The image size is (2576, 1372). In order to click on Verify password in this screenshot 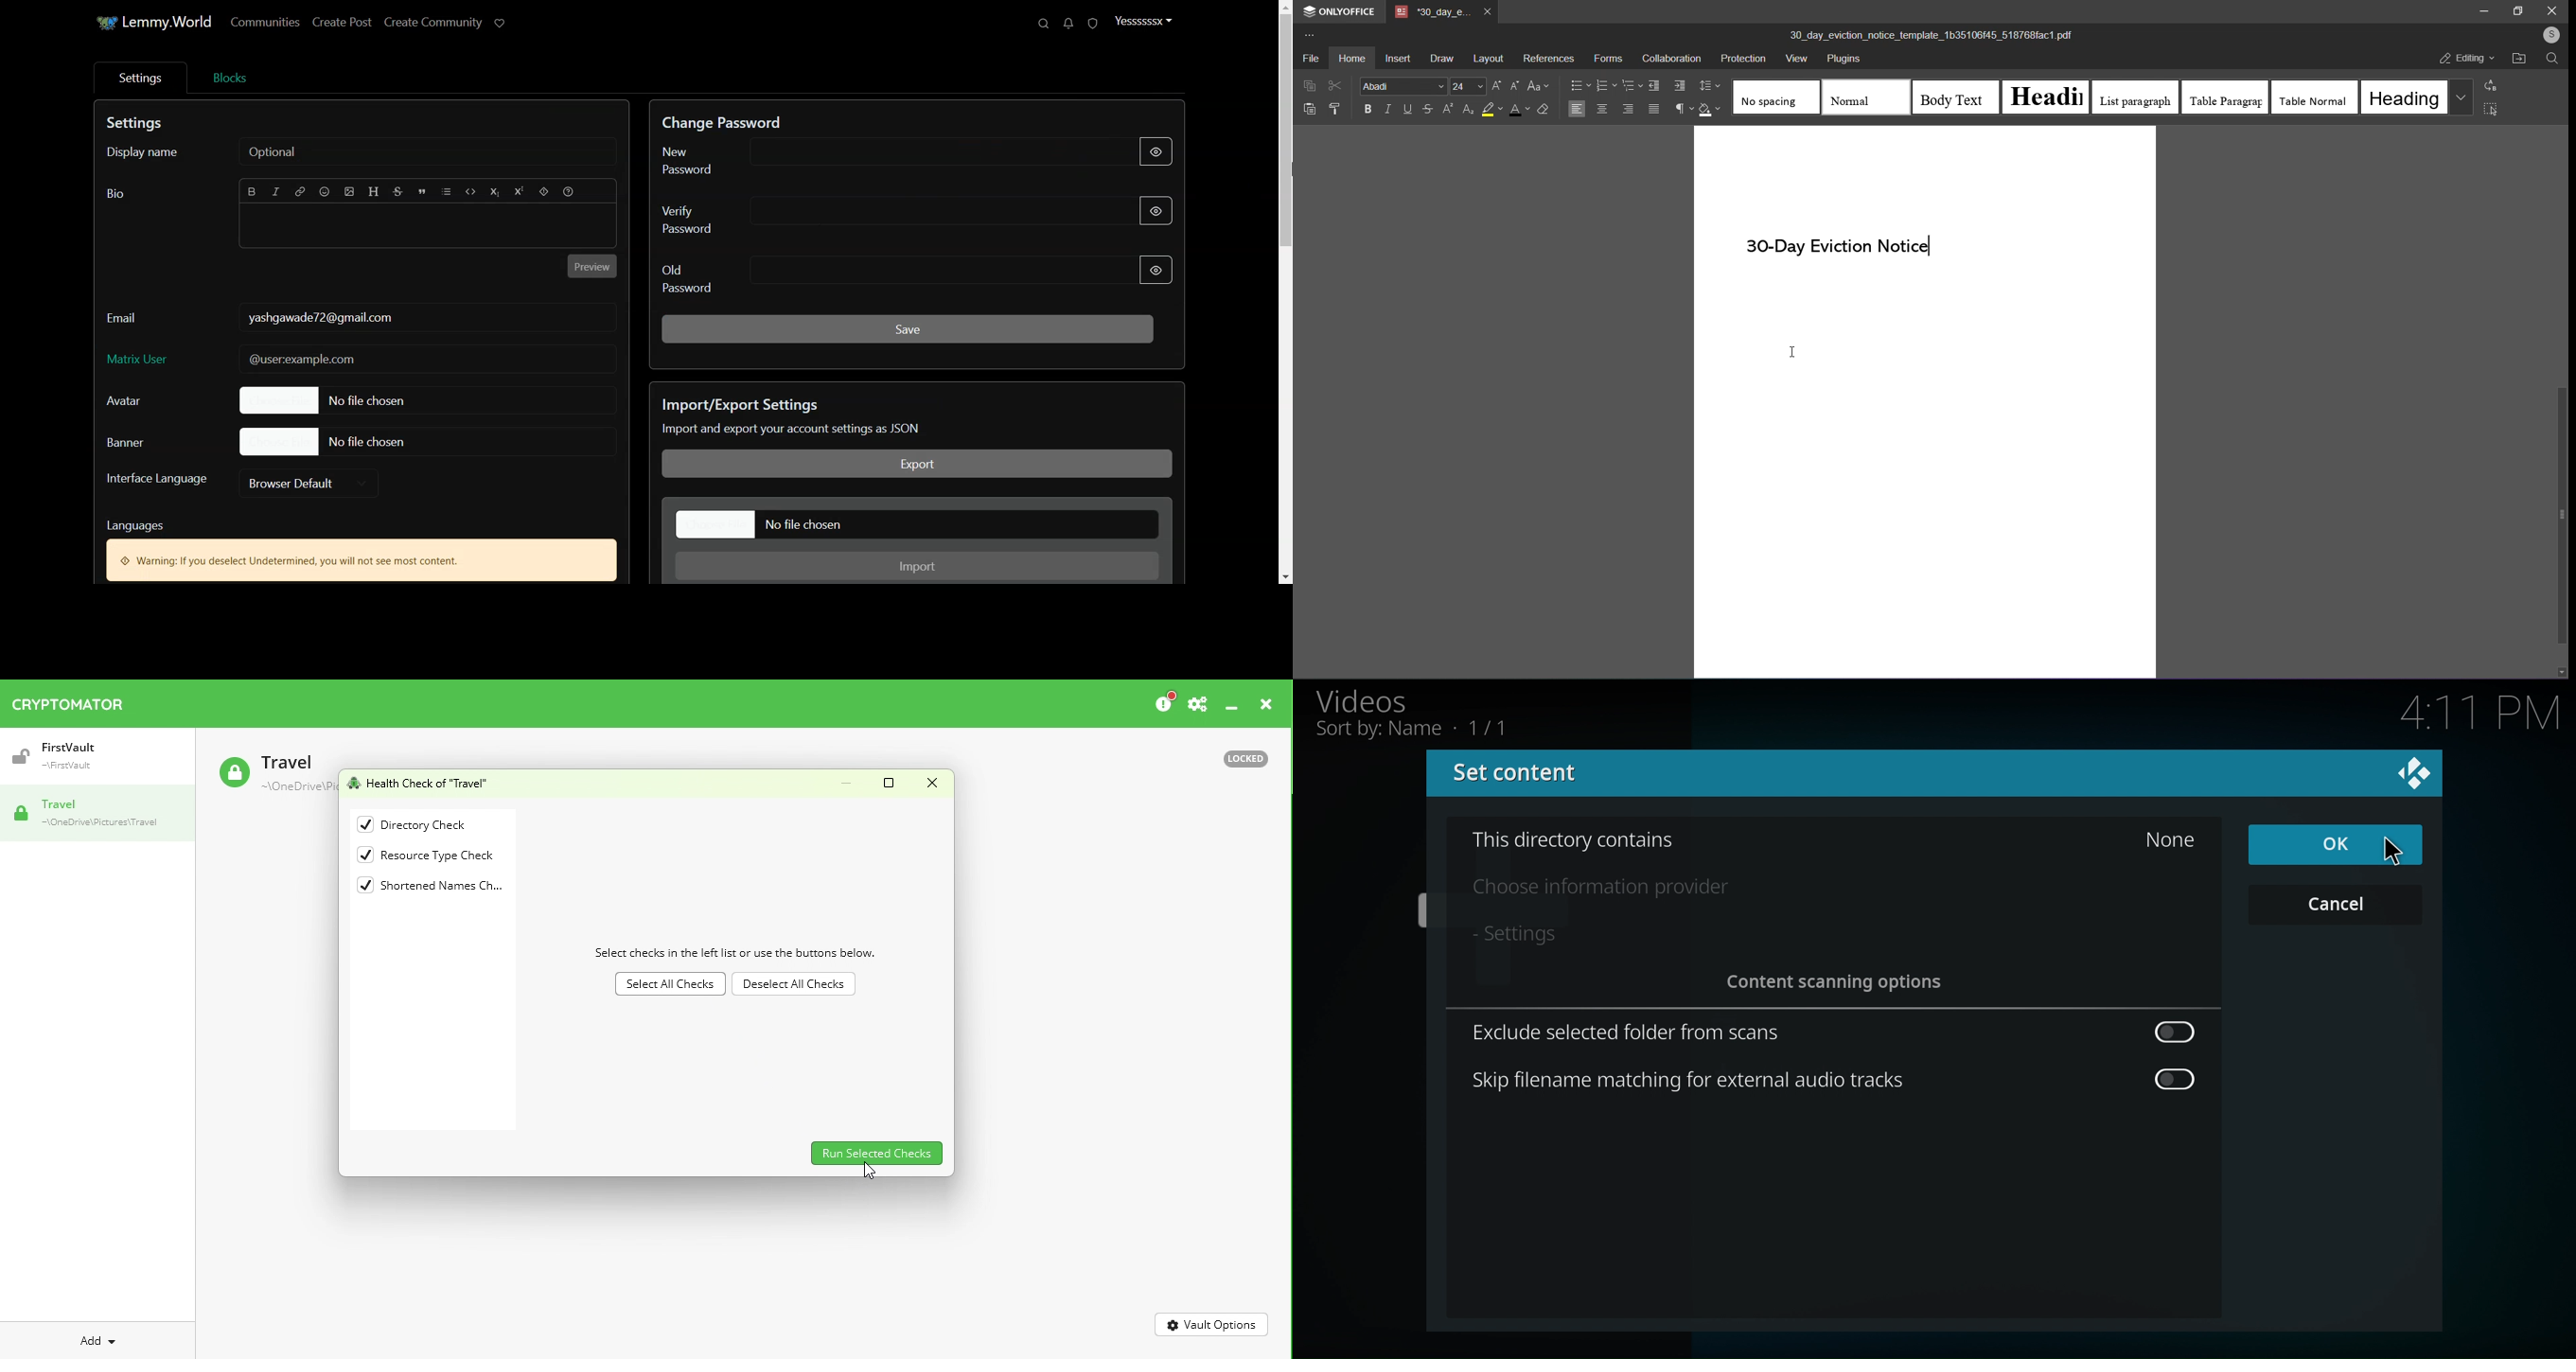, I will do `click(917, 213)`.